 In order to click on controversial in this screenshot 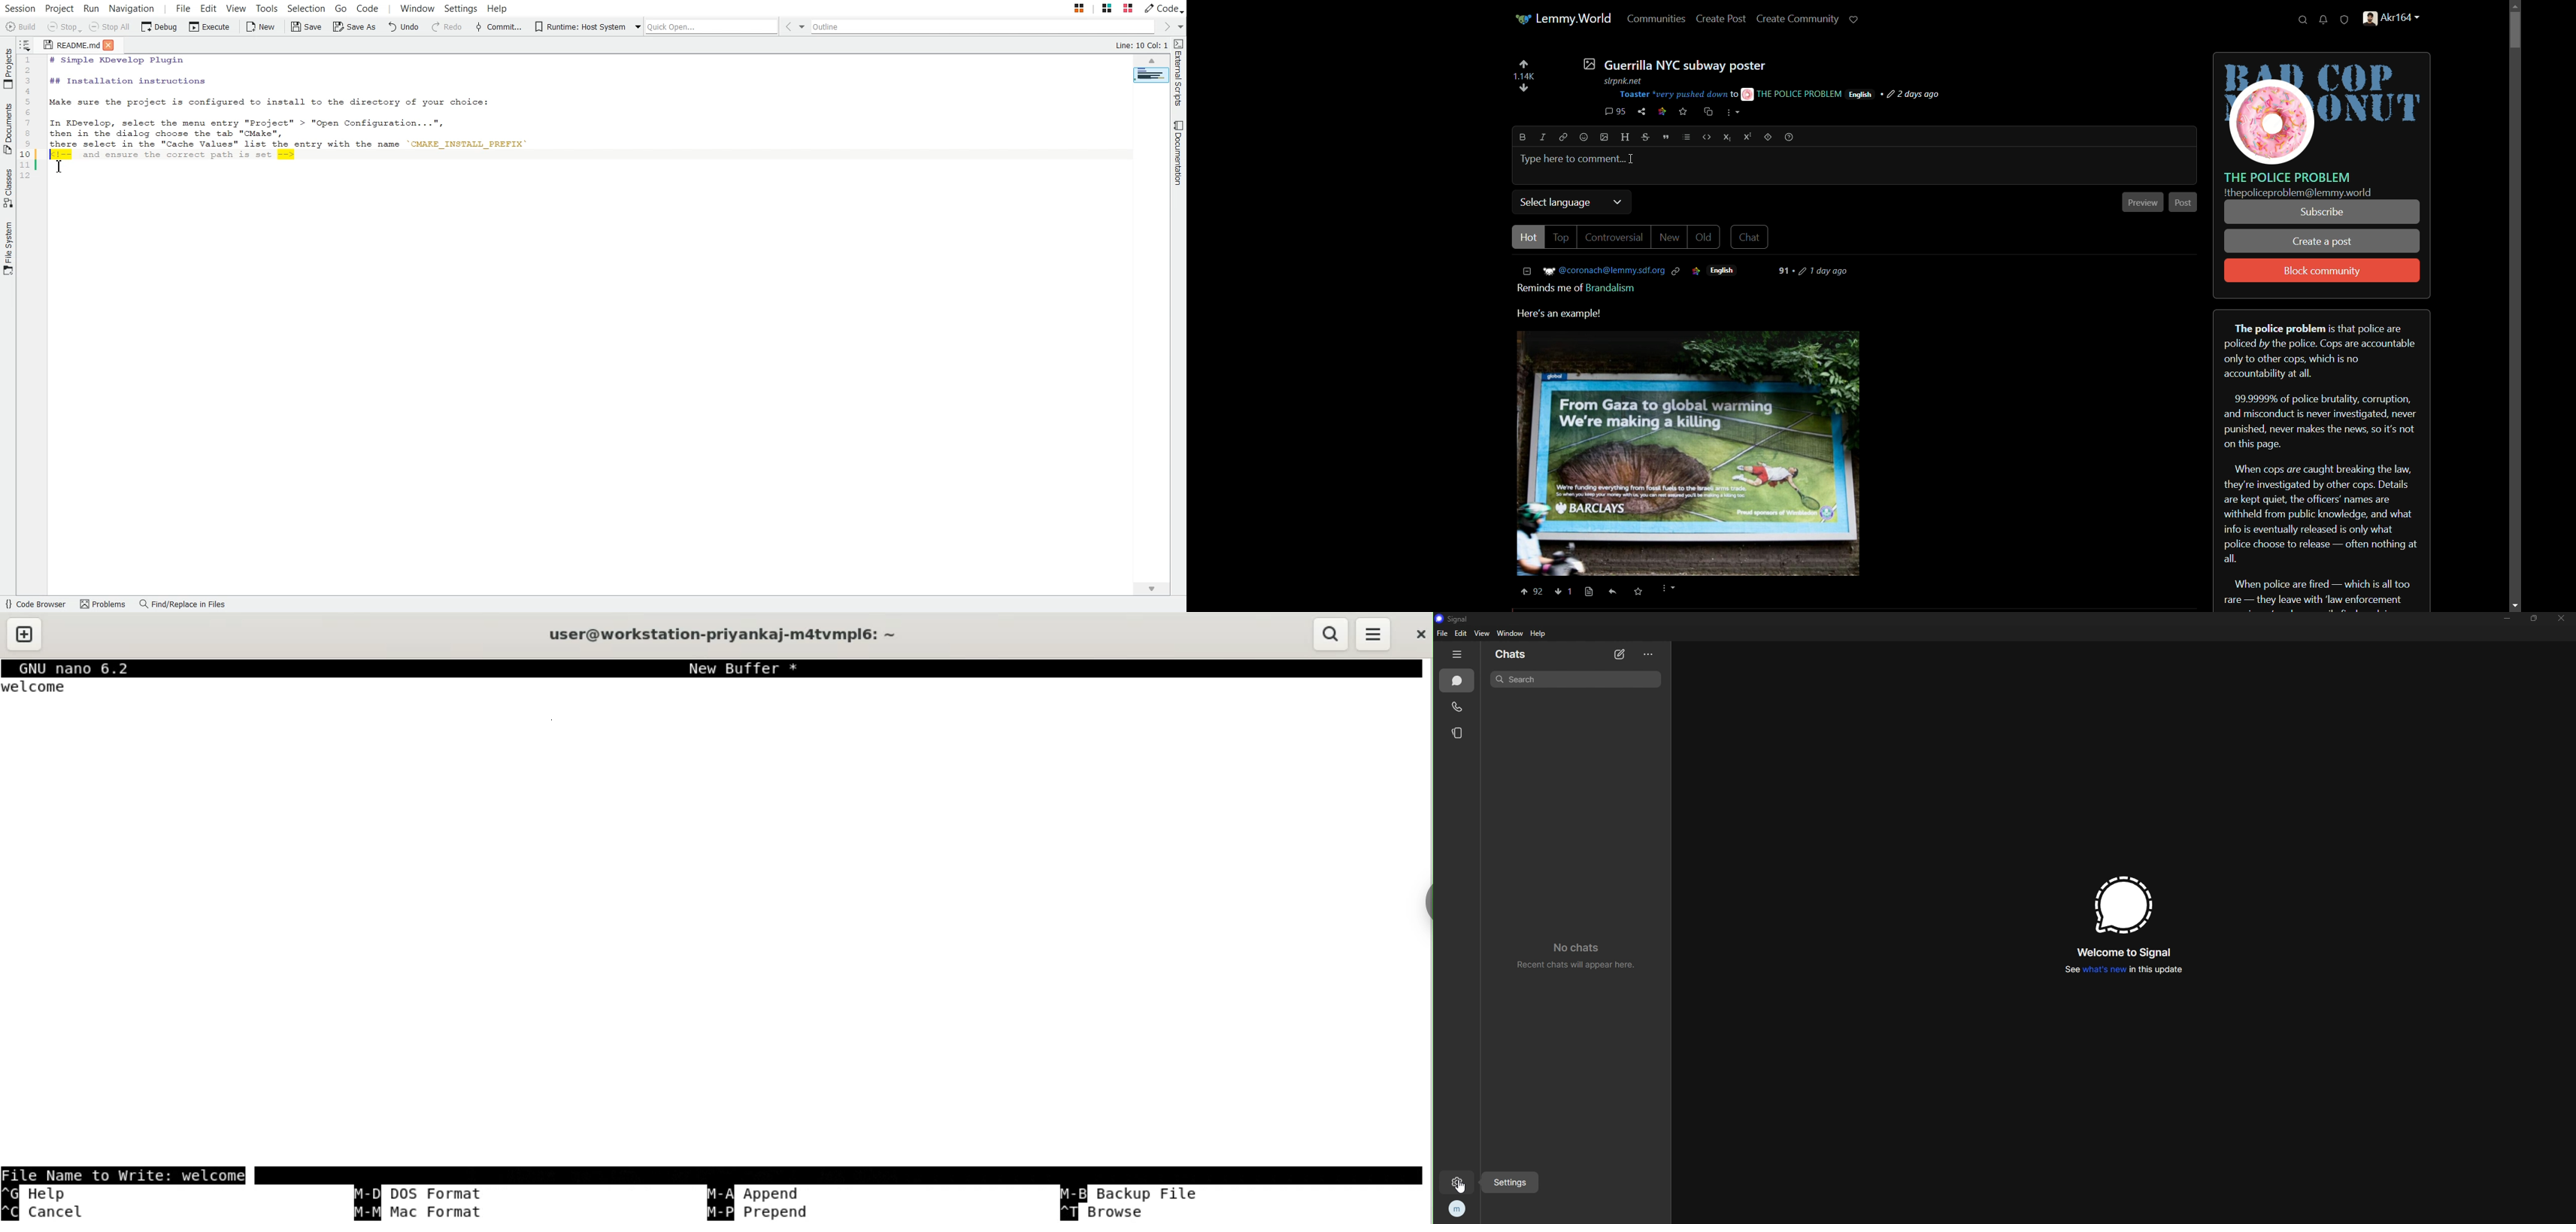, I will do `click(1613, 237)`.